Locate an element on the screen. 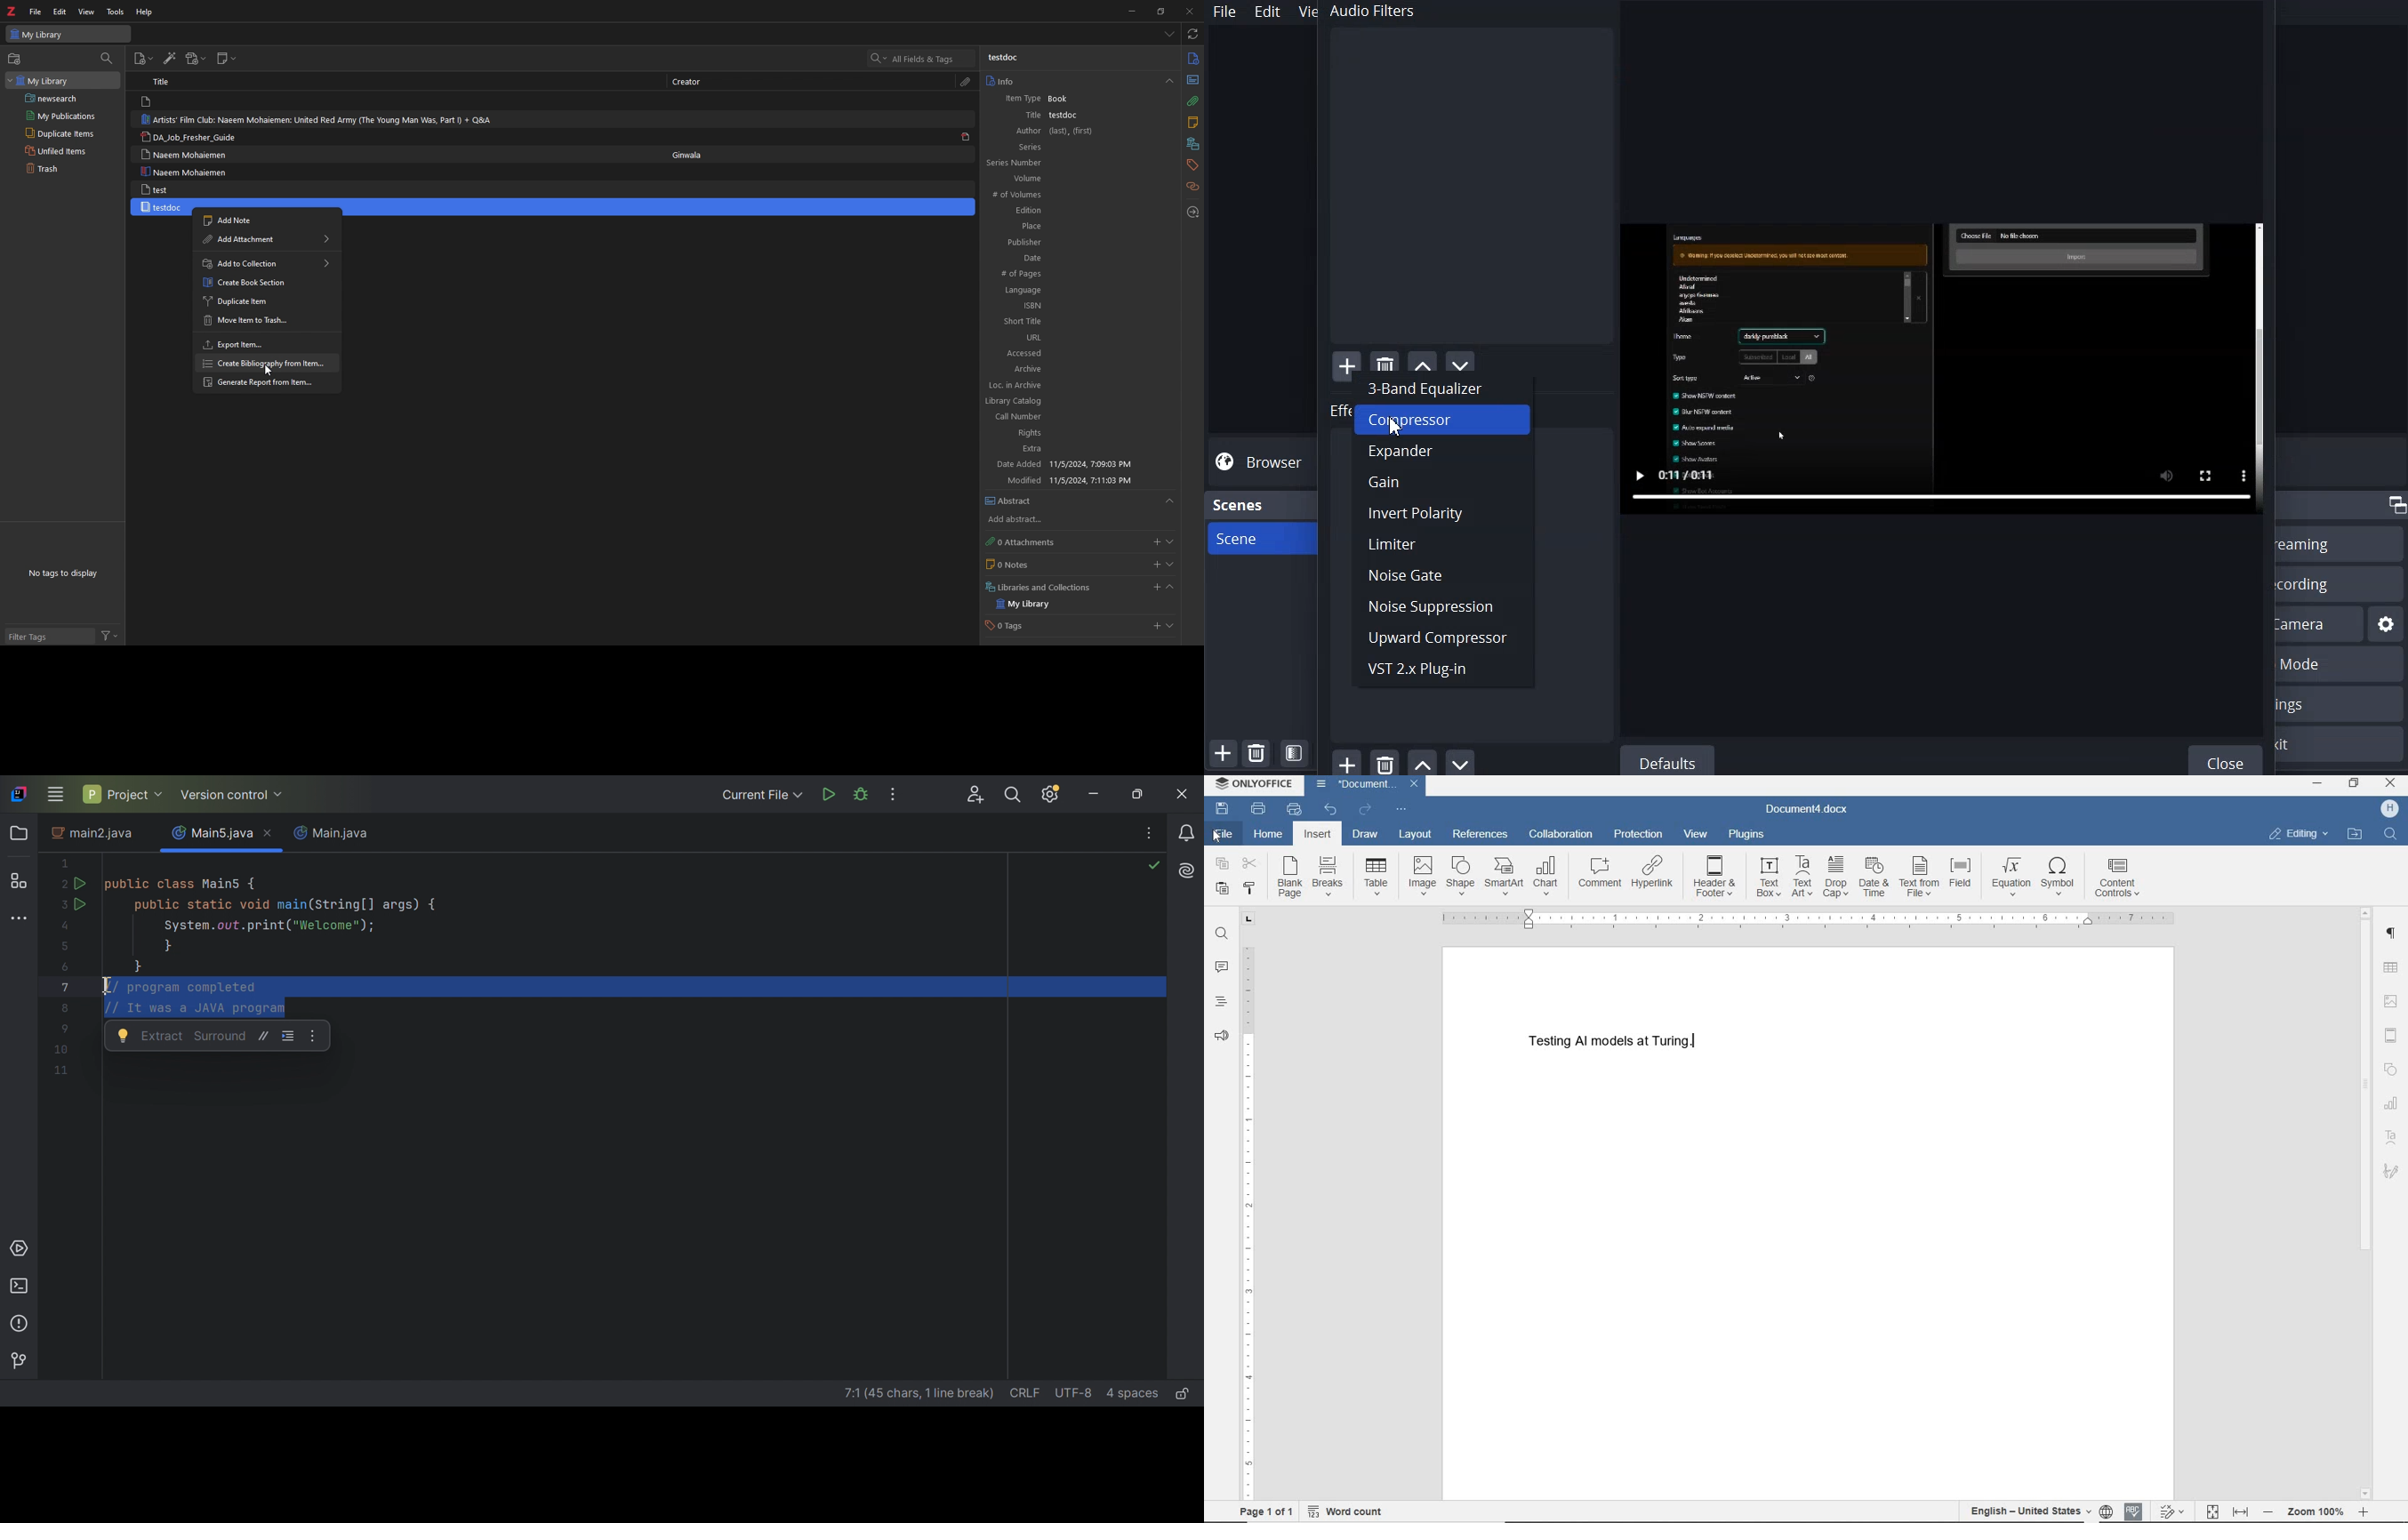 The width and height of the screenshot is (2408, 1540). Libraries and Collections is located at coordinates (1042, 586).